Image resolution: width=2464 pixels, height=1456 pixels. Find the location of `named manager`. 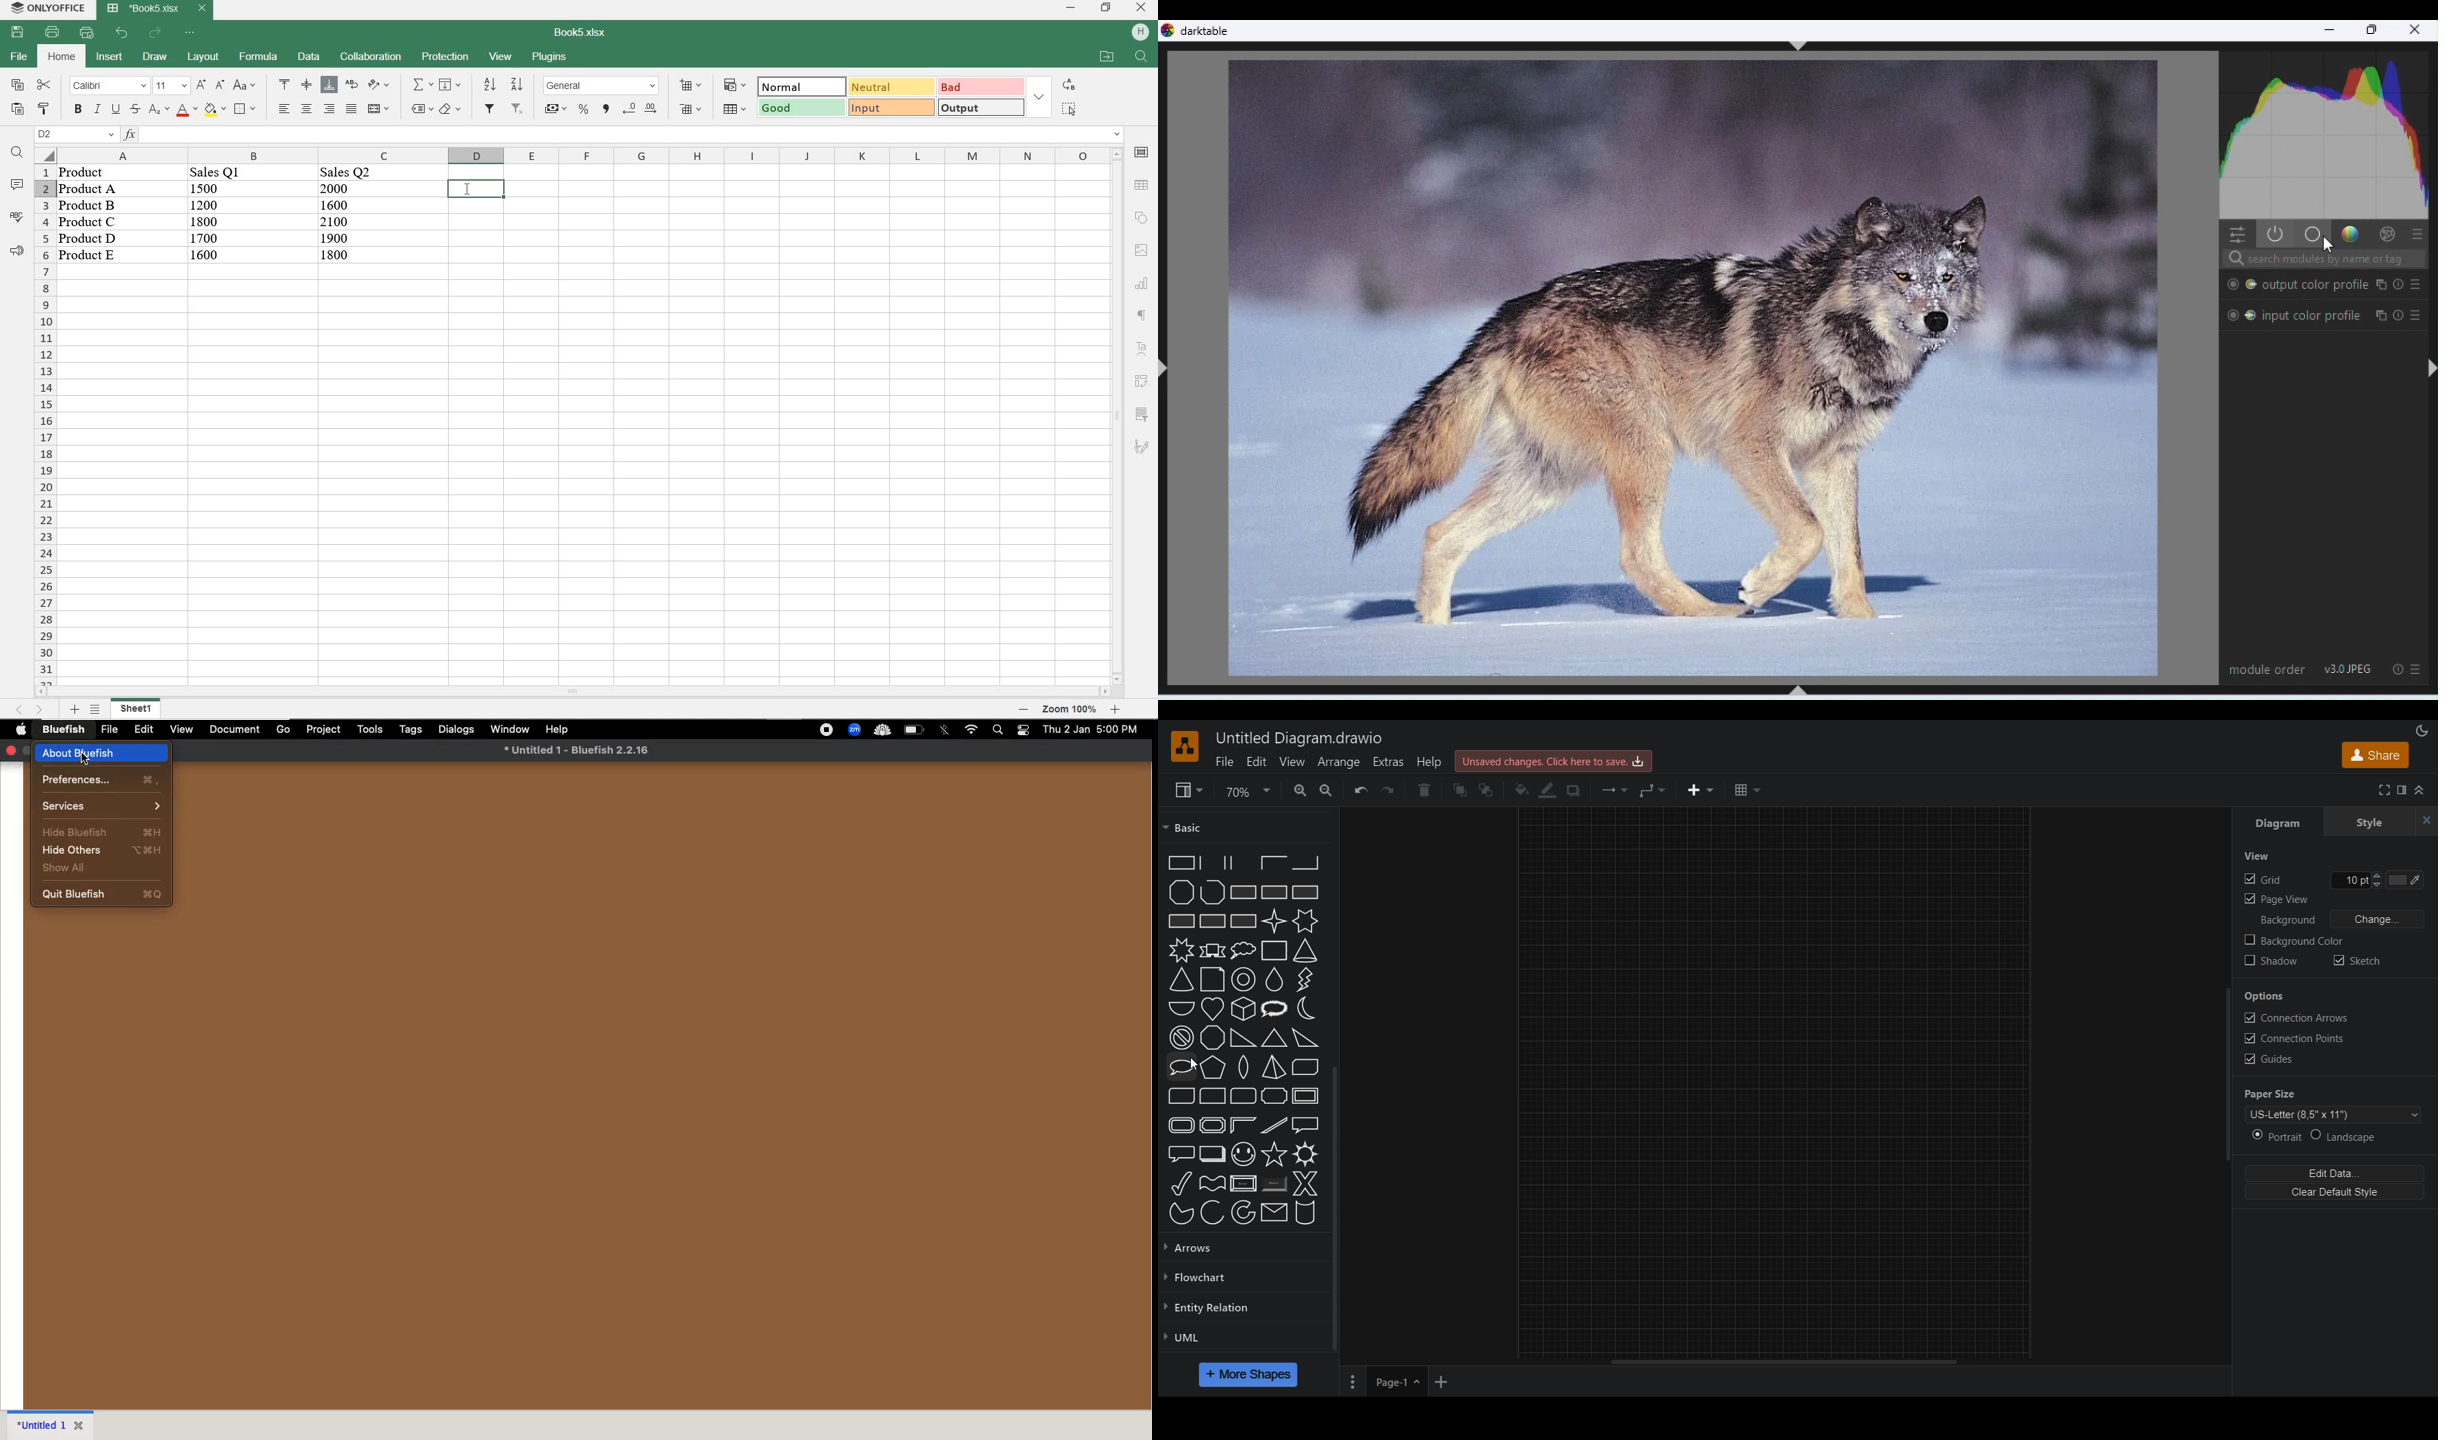

named manager is located at coordinates (76, 134).